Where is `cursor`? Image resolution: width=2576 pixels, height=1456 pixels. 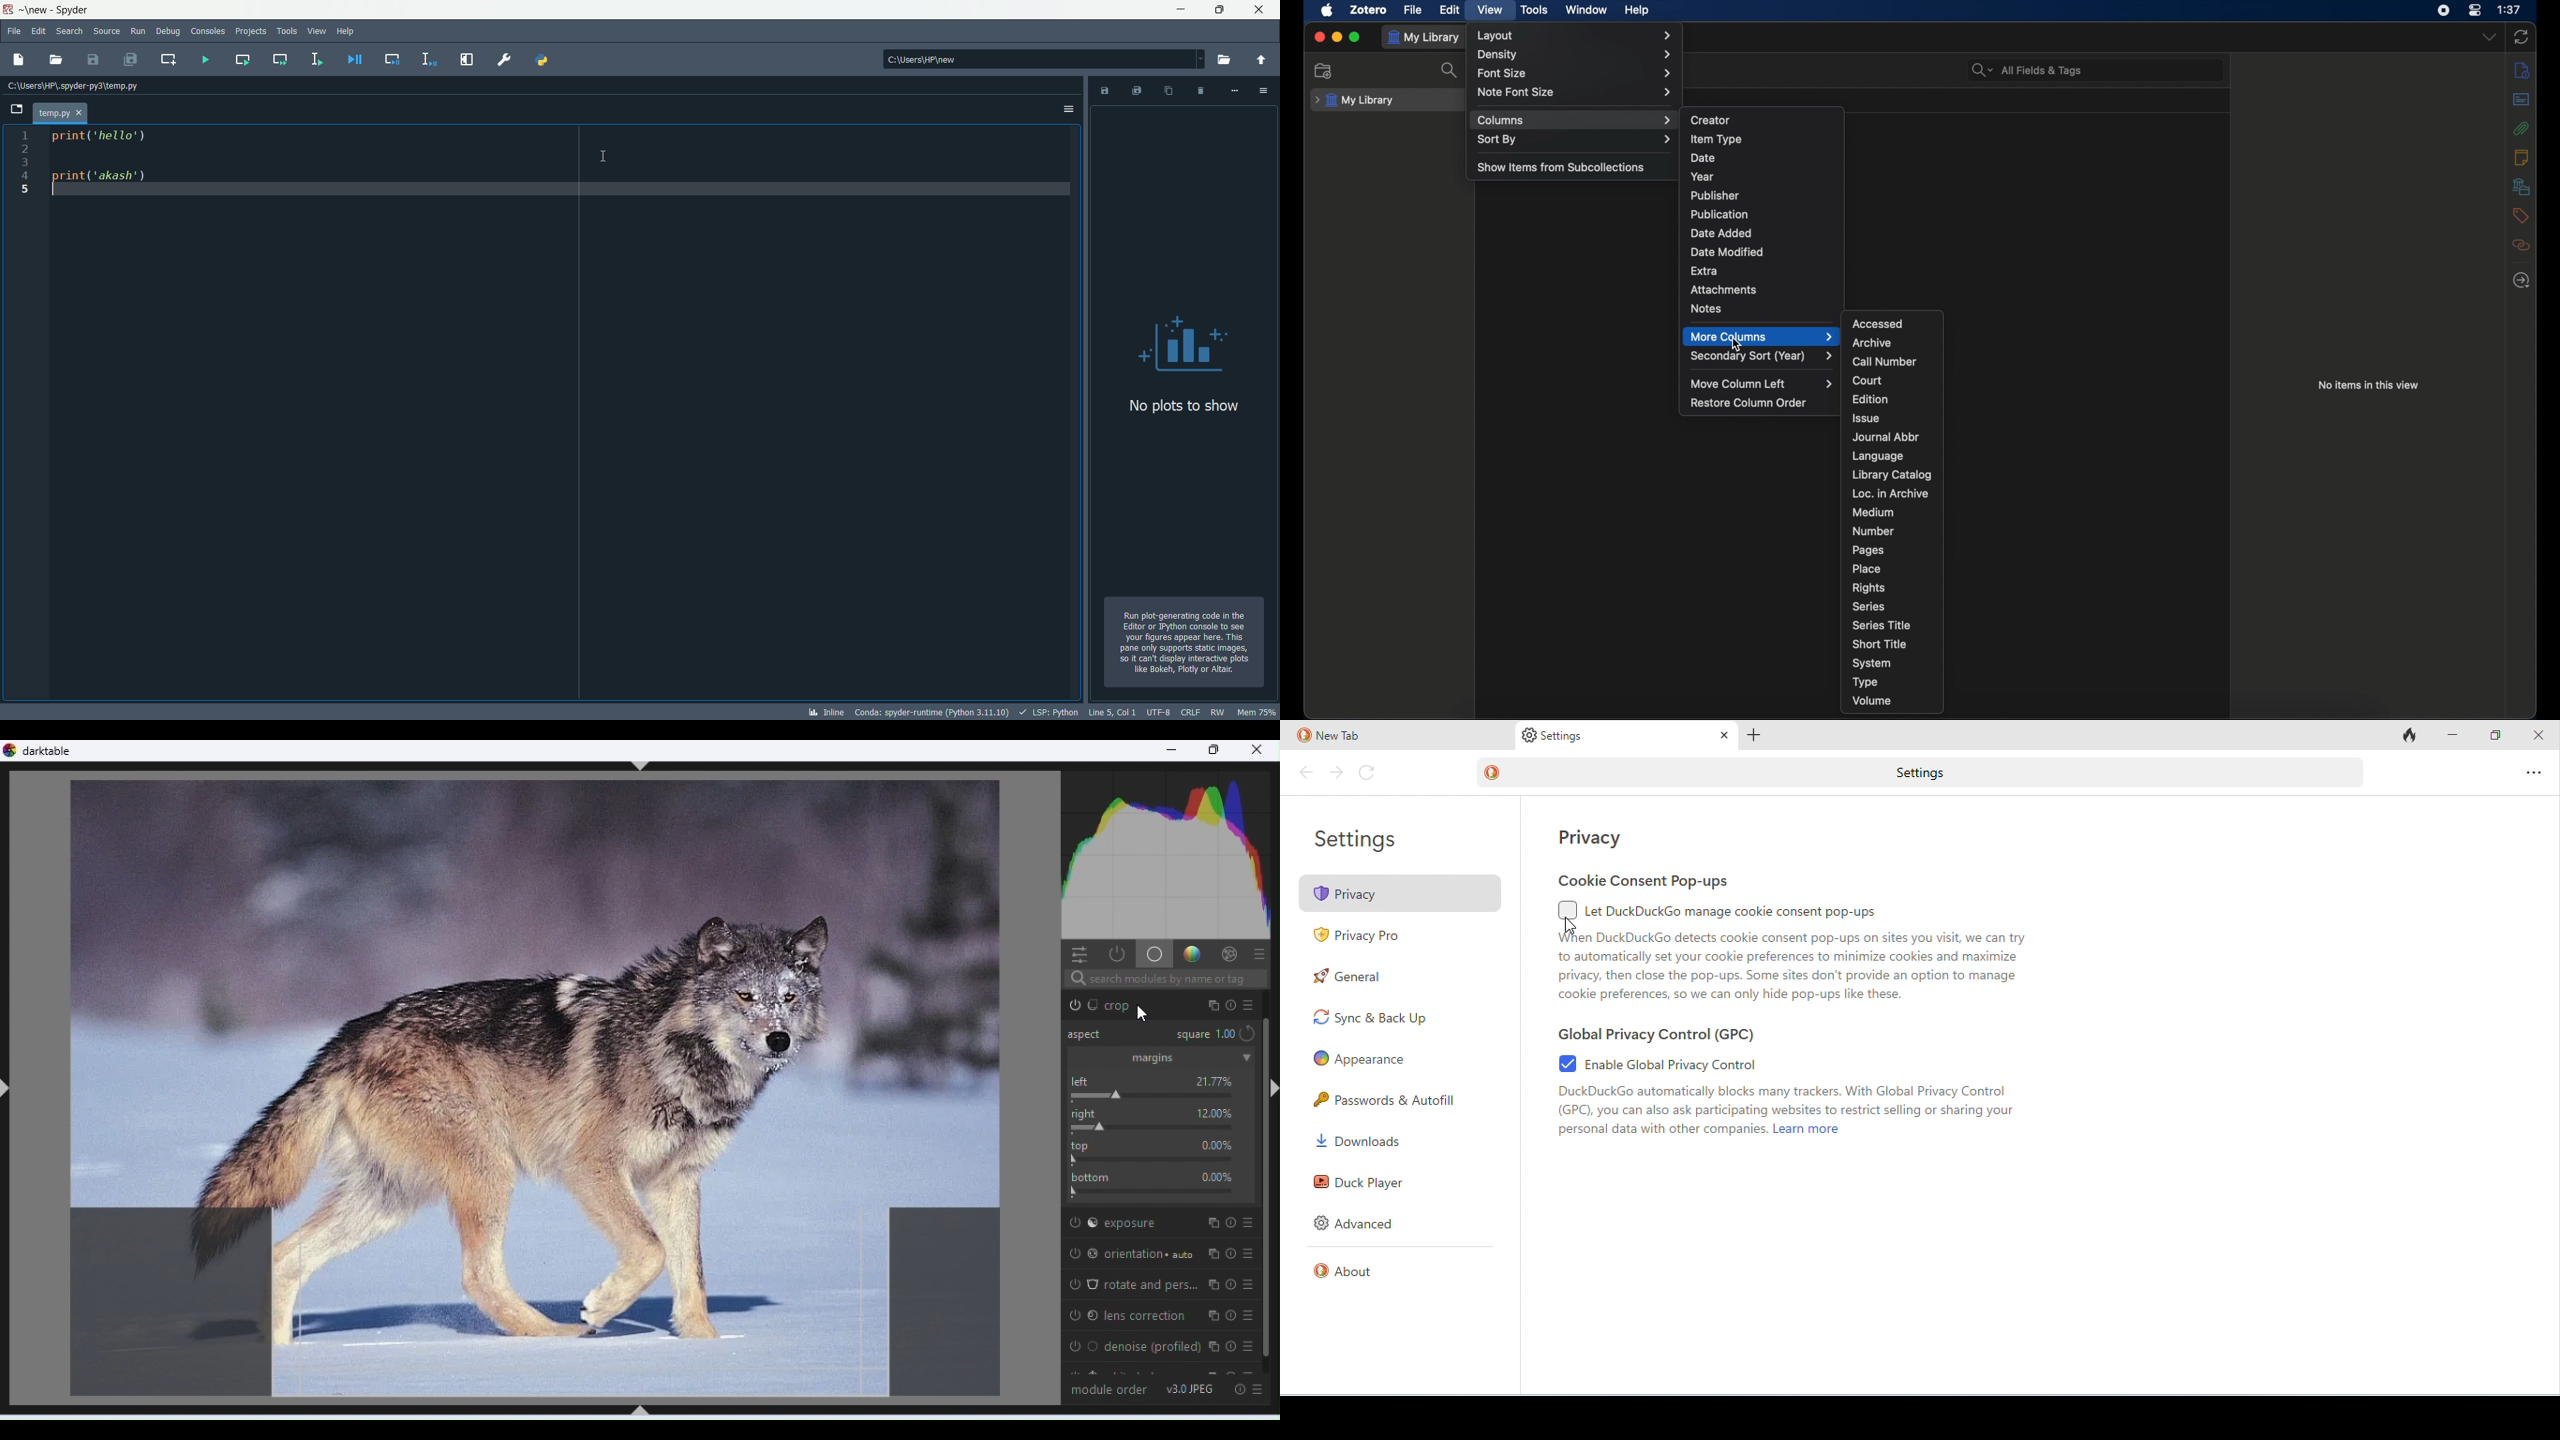 cursor is located at coordinates (601, 153).